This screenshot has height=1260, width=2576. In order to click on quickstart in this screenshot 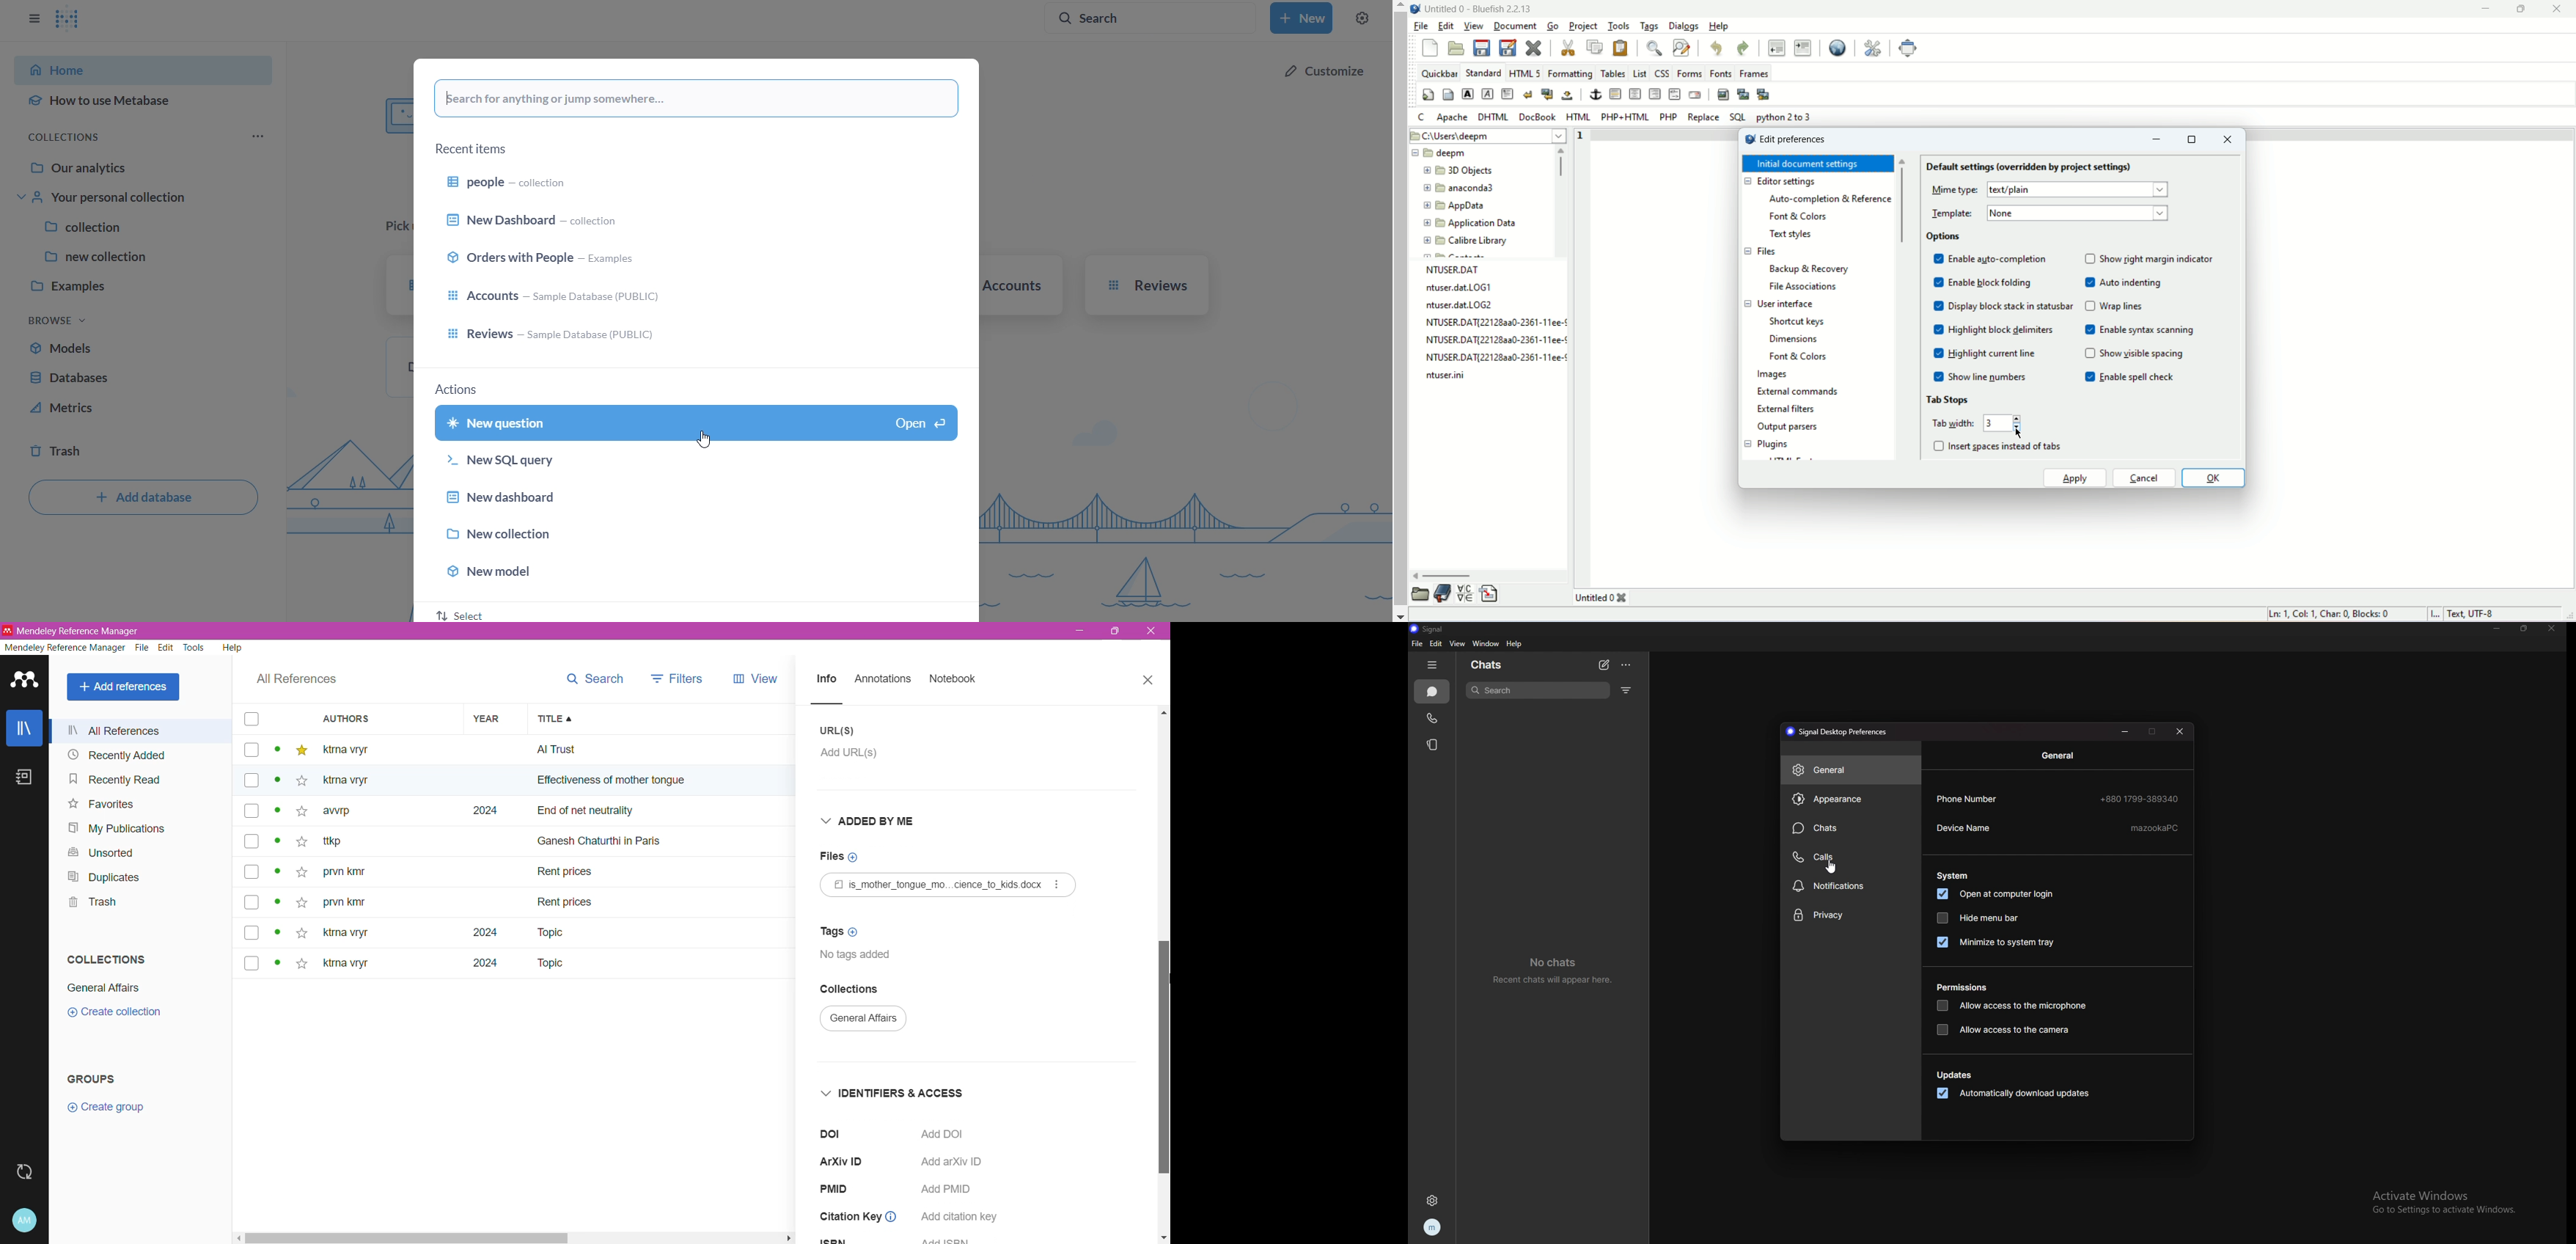, I will do `click(1429, 95)`.